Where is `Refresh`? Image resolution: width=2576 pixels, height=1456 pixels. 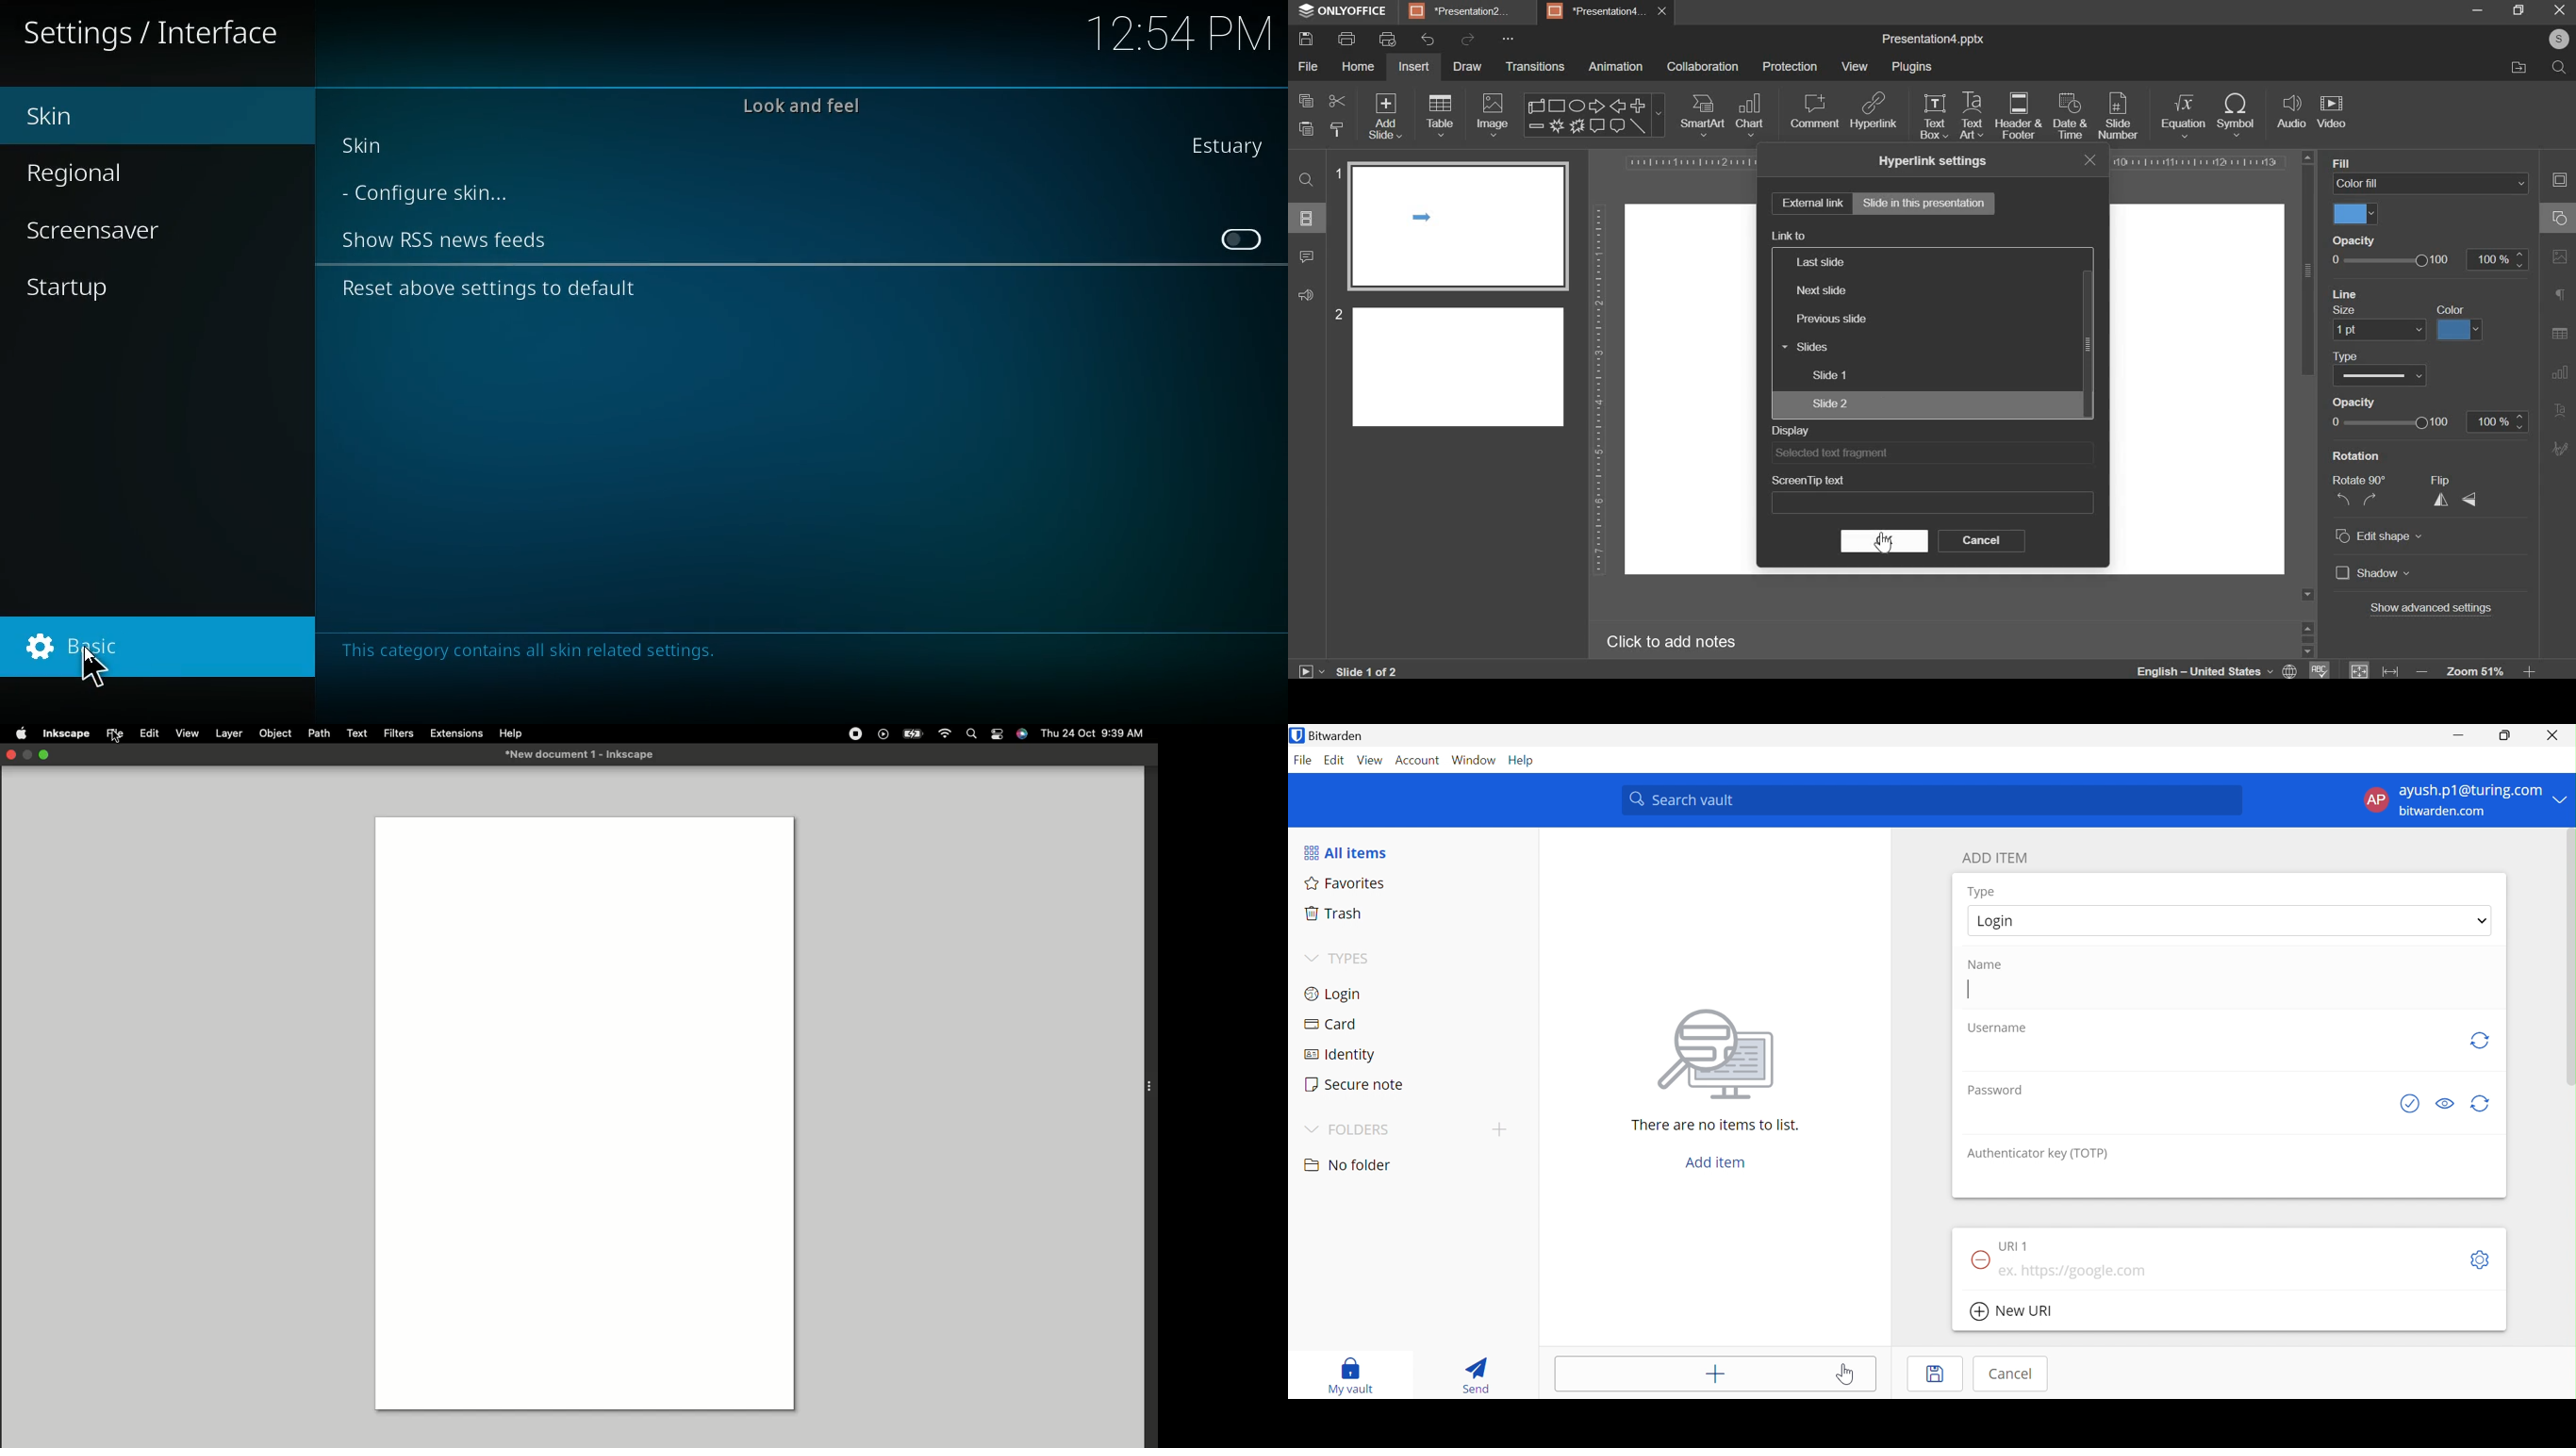 Refresh is located at coordinates (2482, 1042).